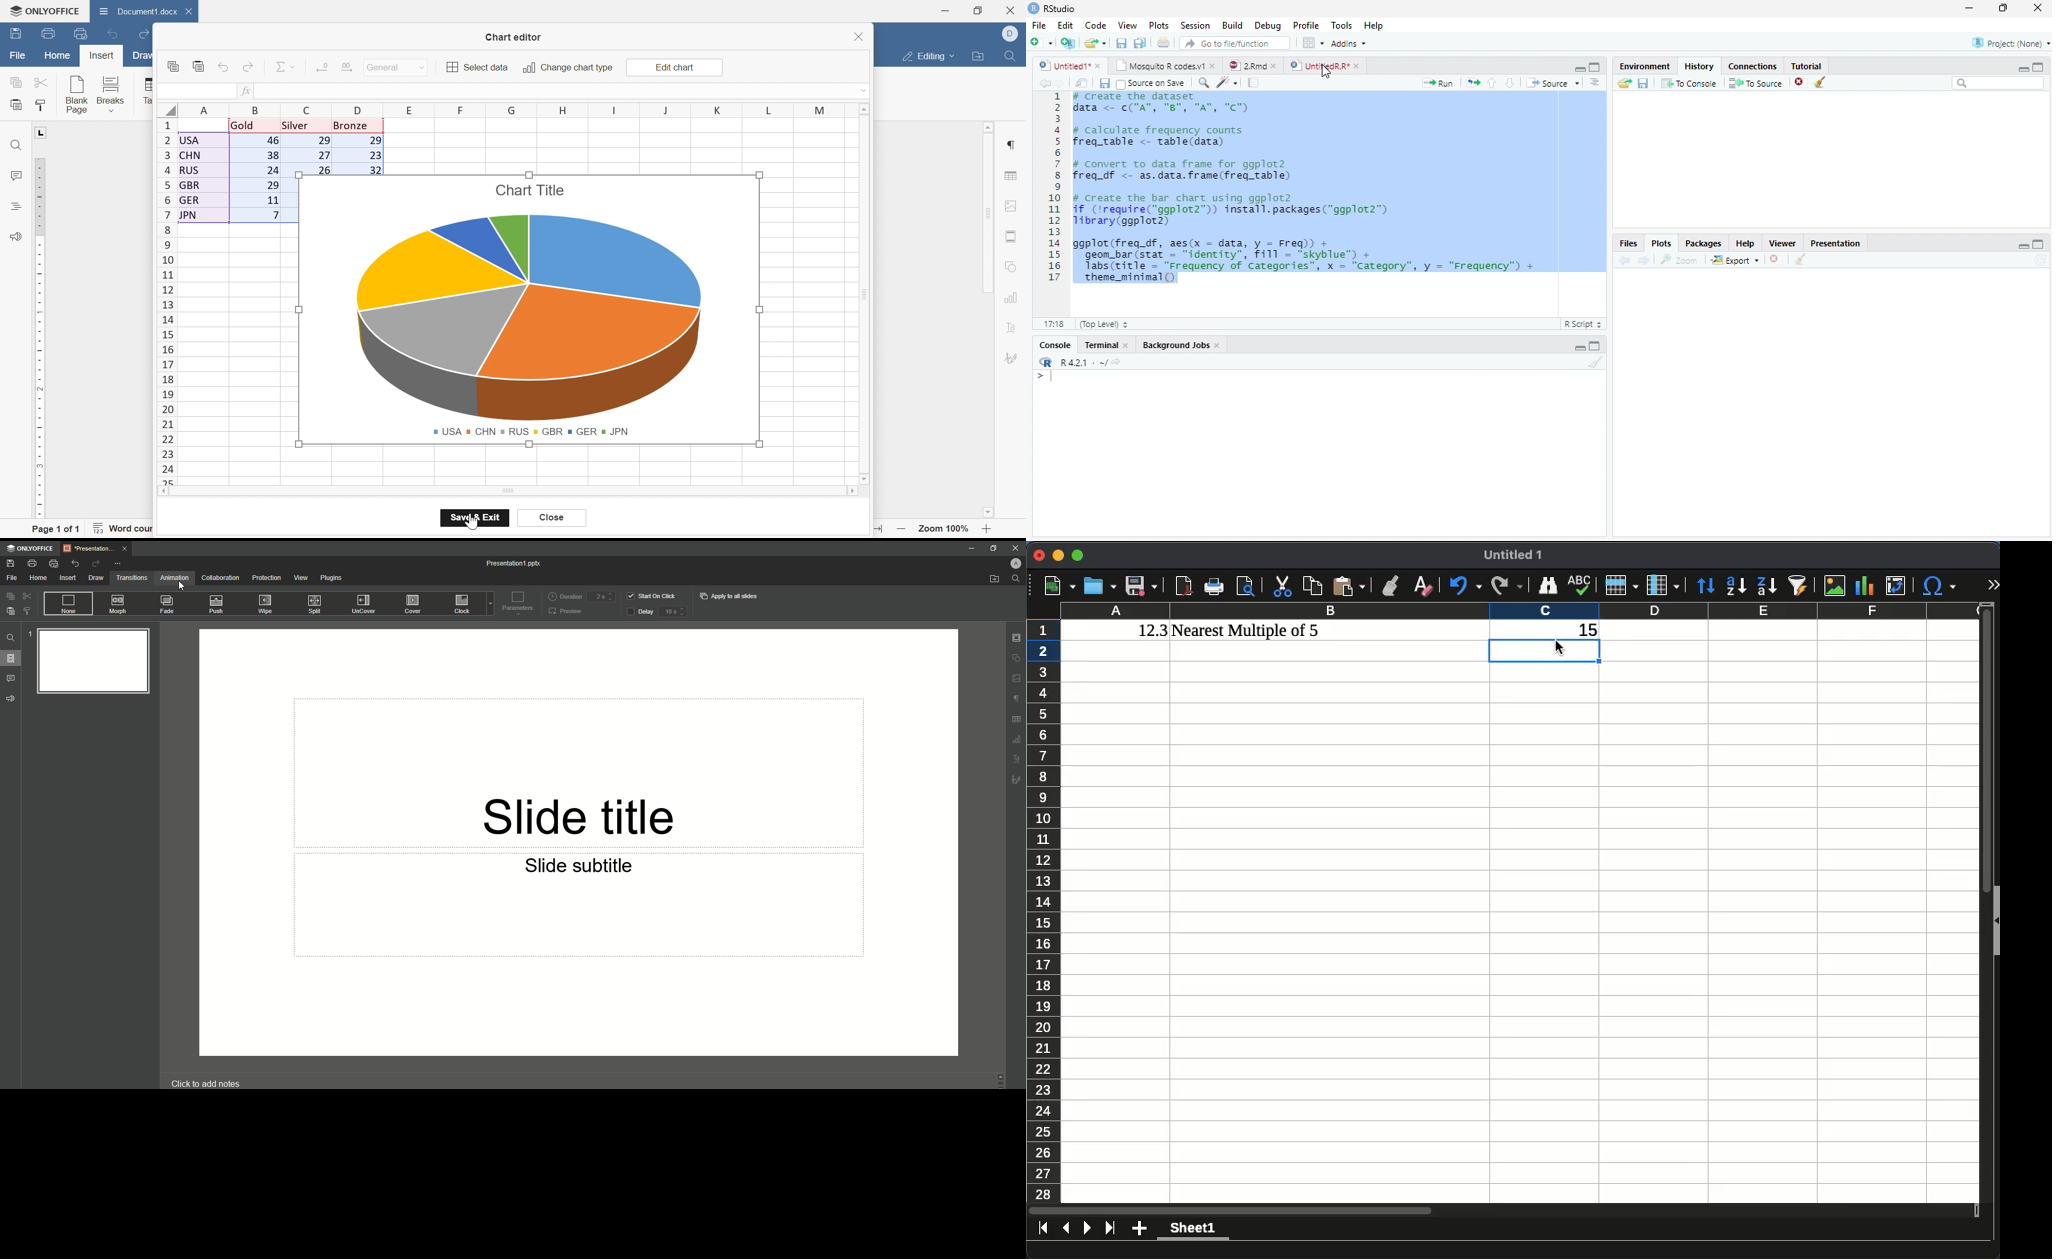  I want to click on Help , so click(1749, 244).